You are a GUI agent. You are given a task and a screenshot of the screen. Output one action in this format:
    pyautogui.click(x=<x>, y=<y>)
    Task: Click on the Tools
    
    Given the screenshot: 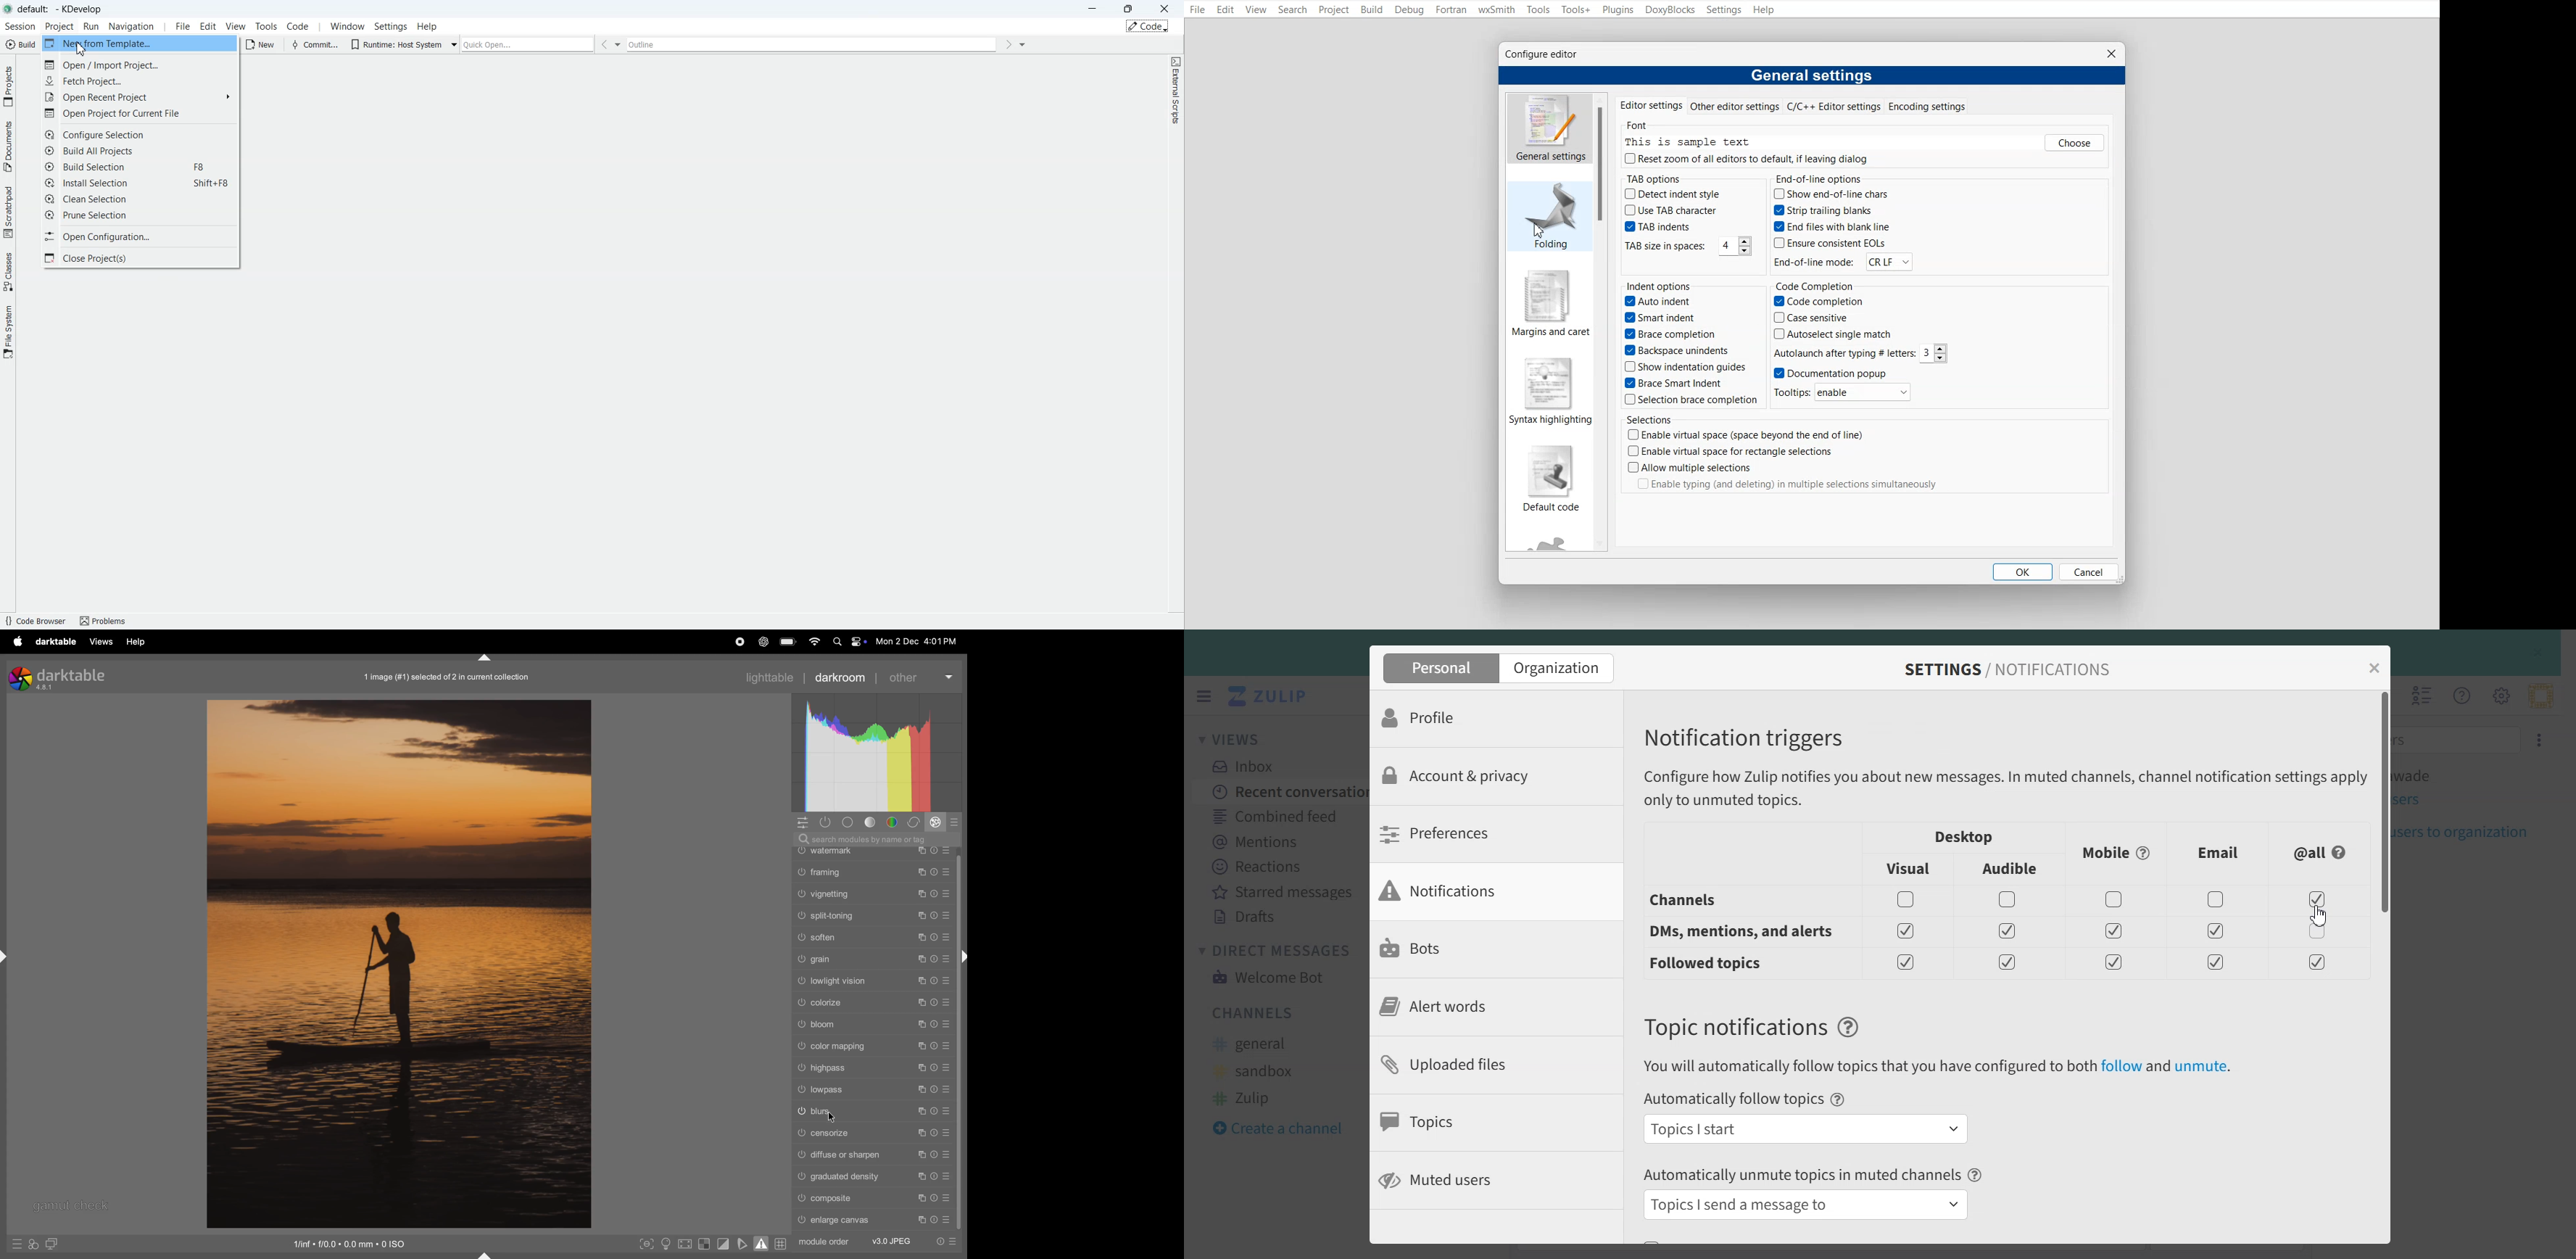 What is the action you would take?
    pyautogui.click(x=265, y=27)
    